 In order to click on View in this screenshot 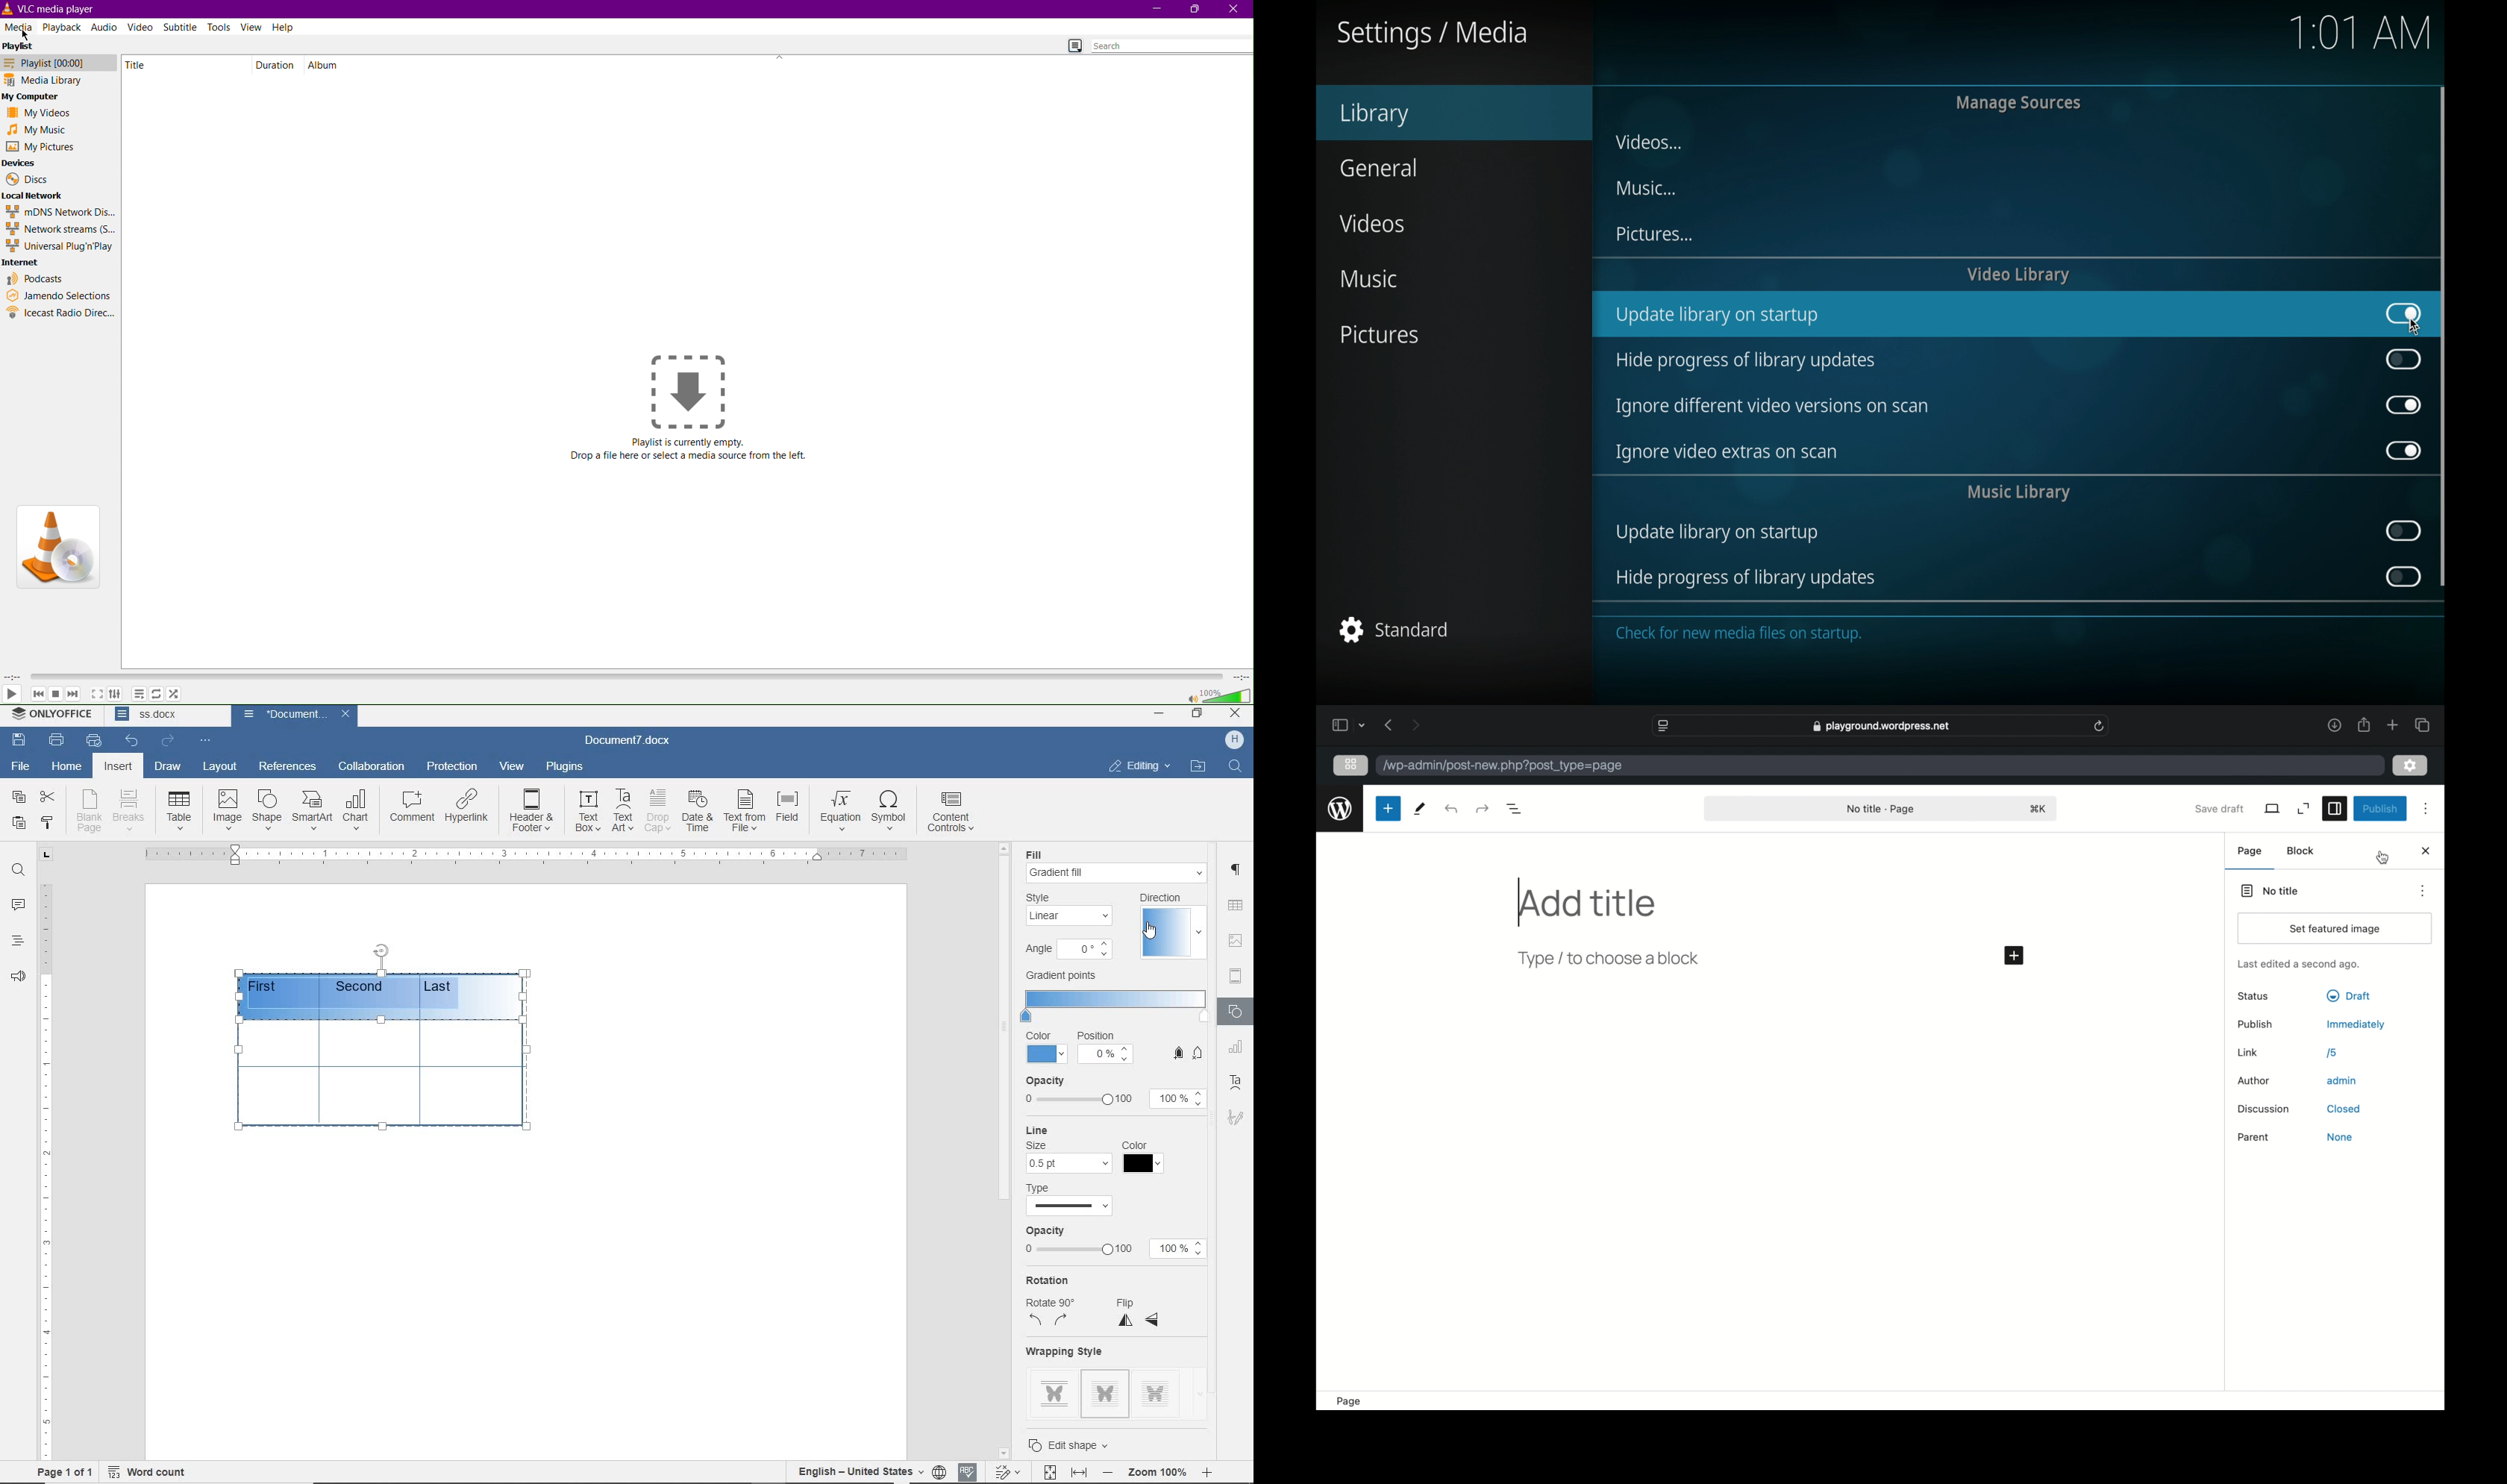, I will do `click(251, 27)`.